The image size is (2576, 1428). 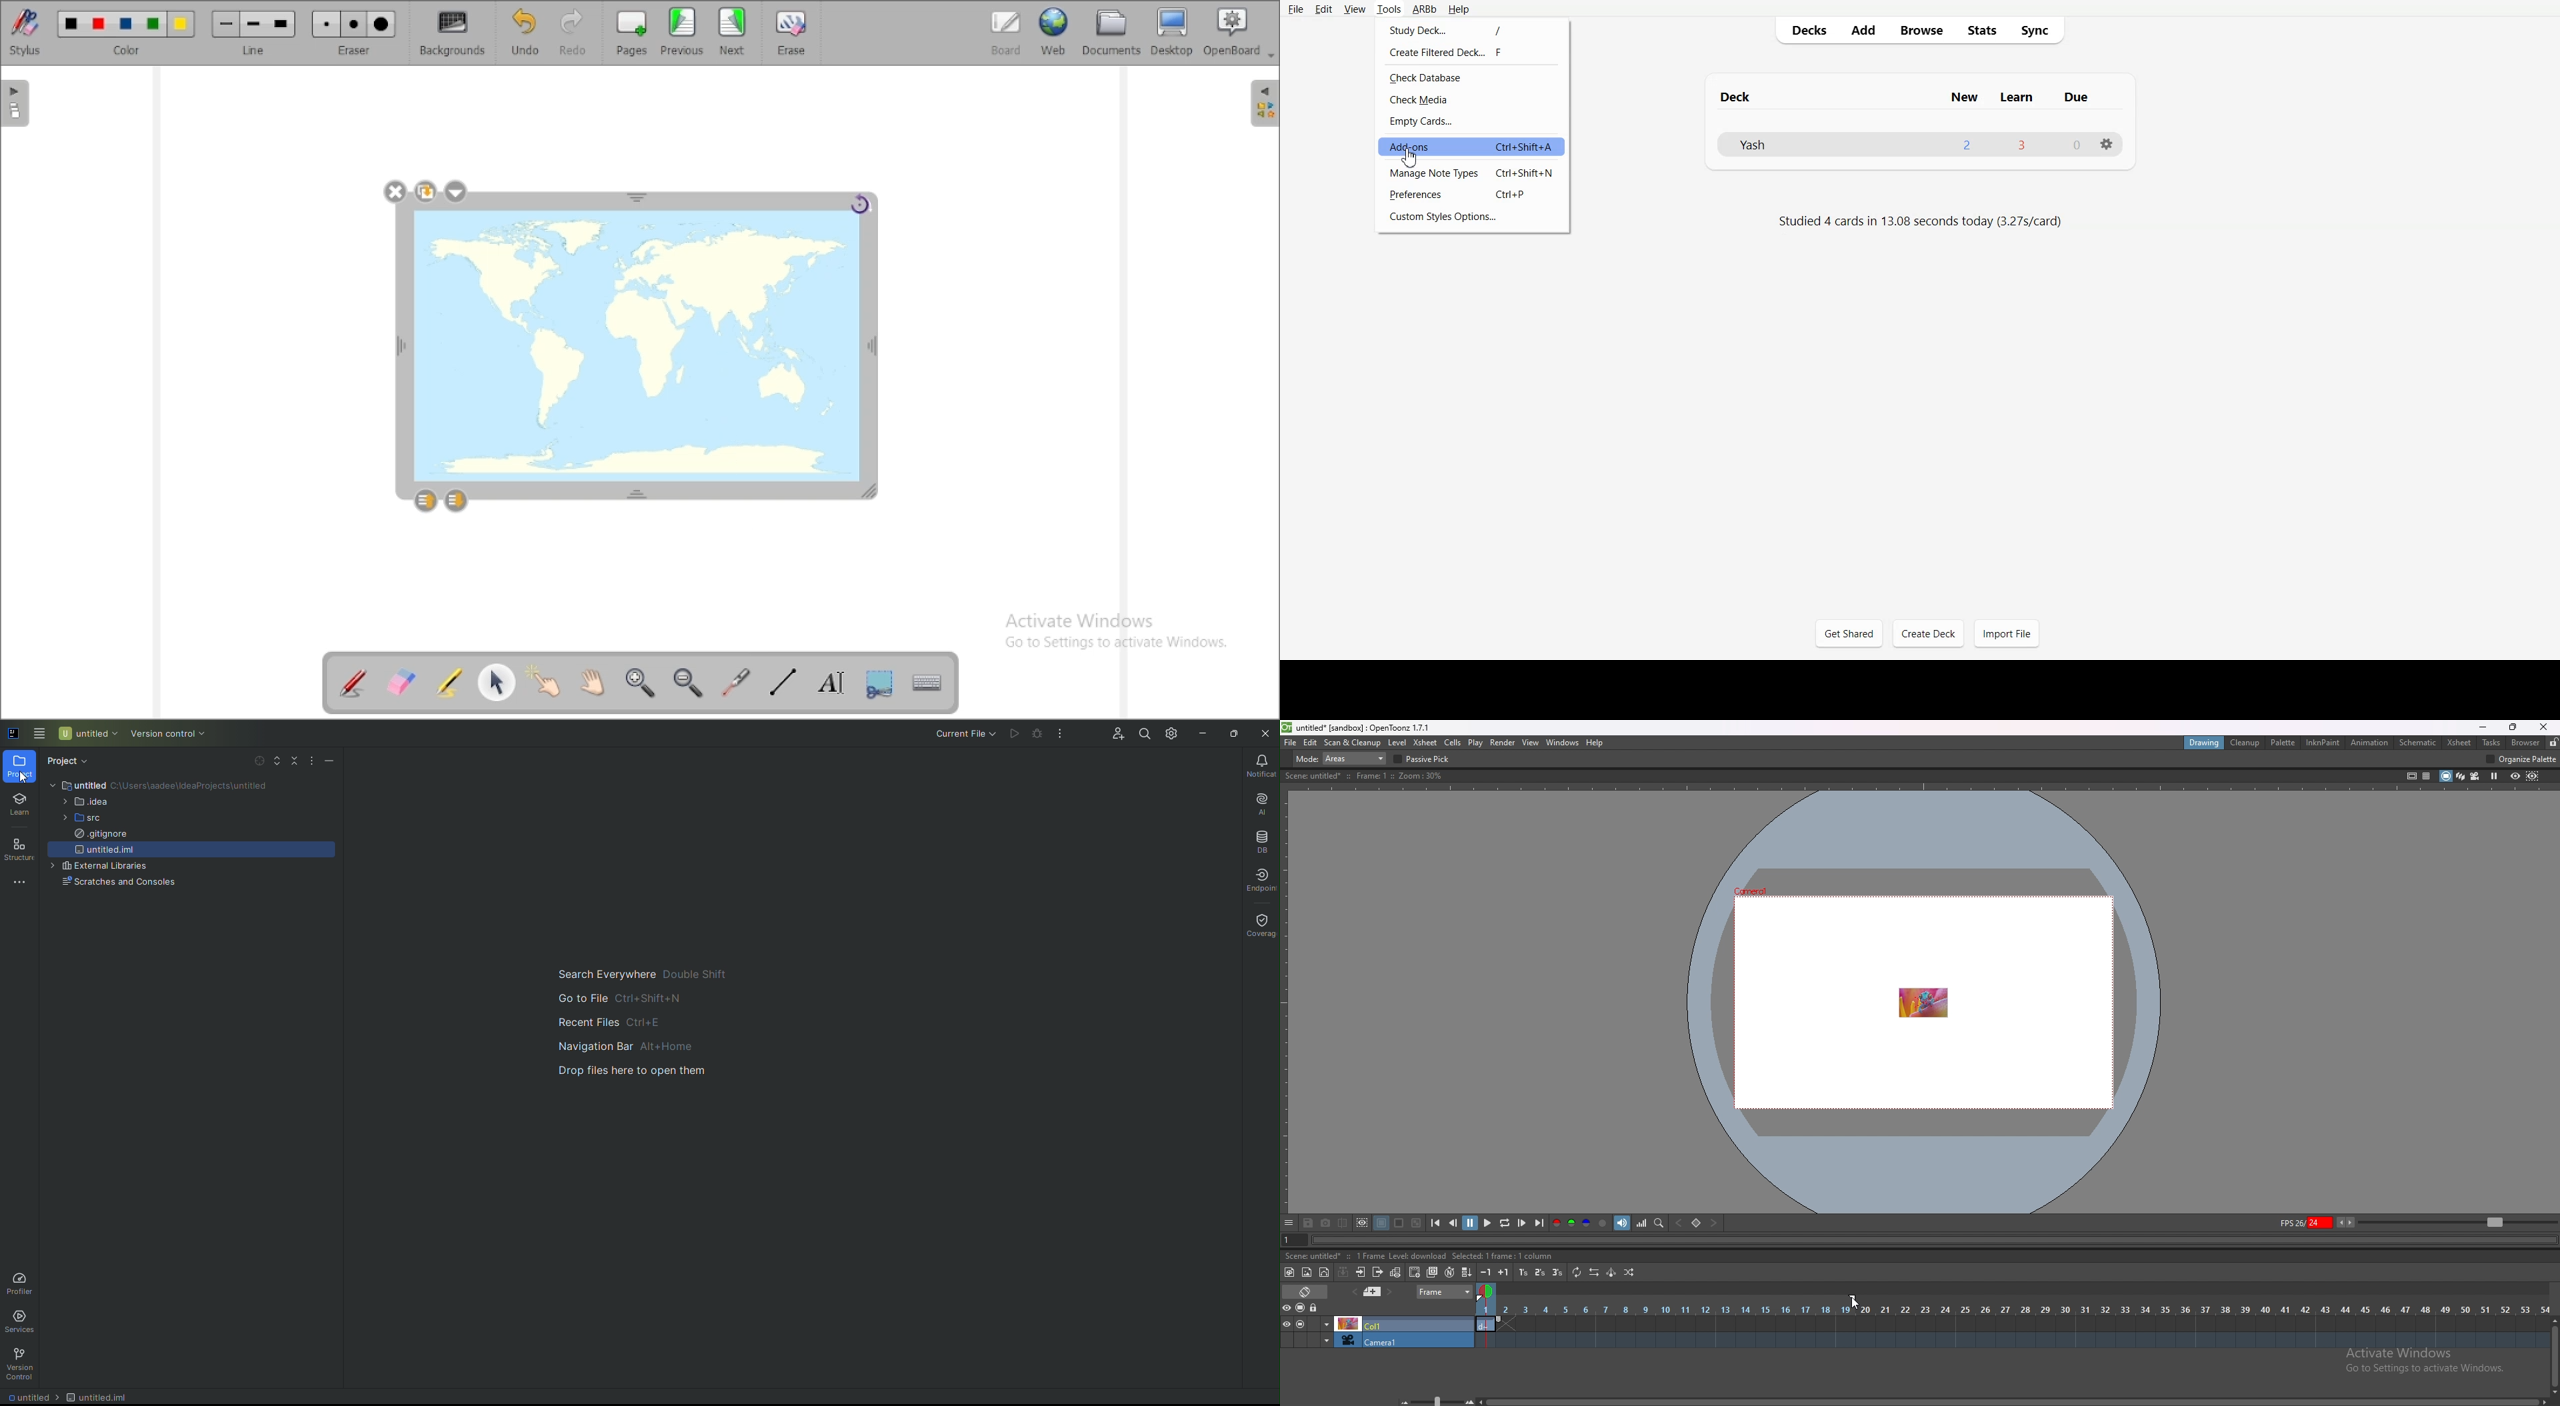 What do you see at coordinates (1921, 31) in the screenshot?
I see `Browse` at bounding box center [1921, 31].